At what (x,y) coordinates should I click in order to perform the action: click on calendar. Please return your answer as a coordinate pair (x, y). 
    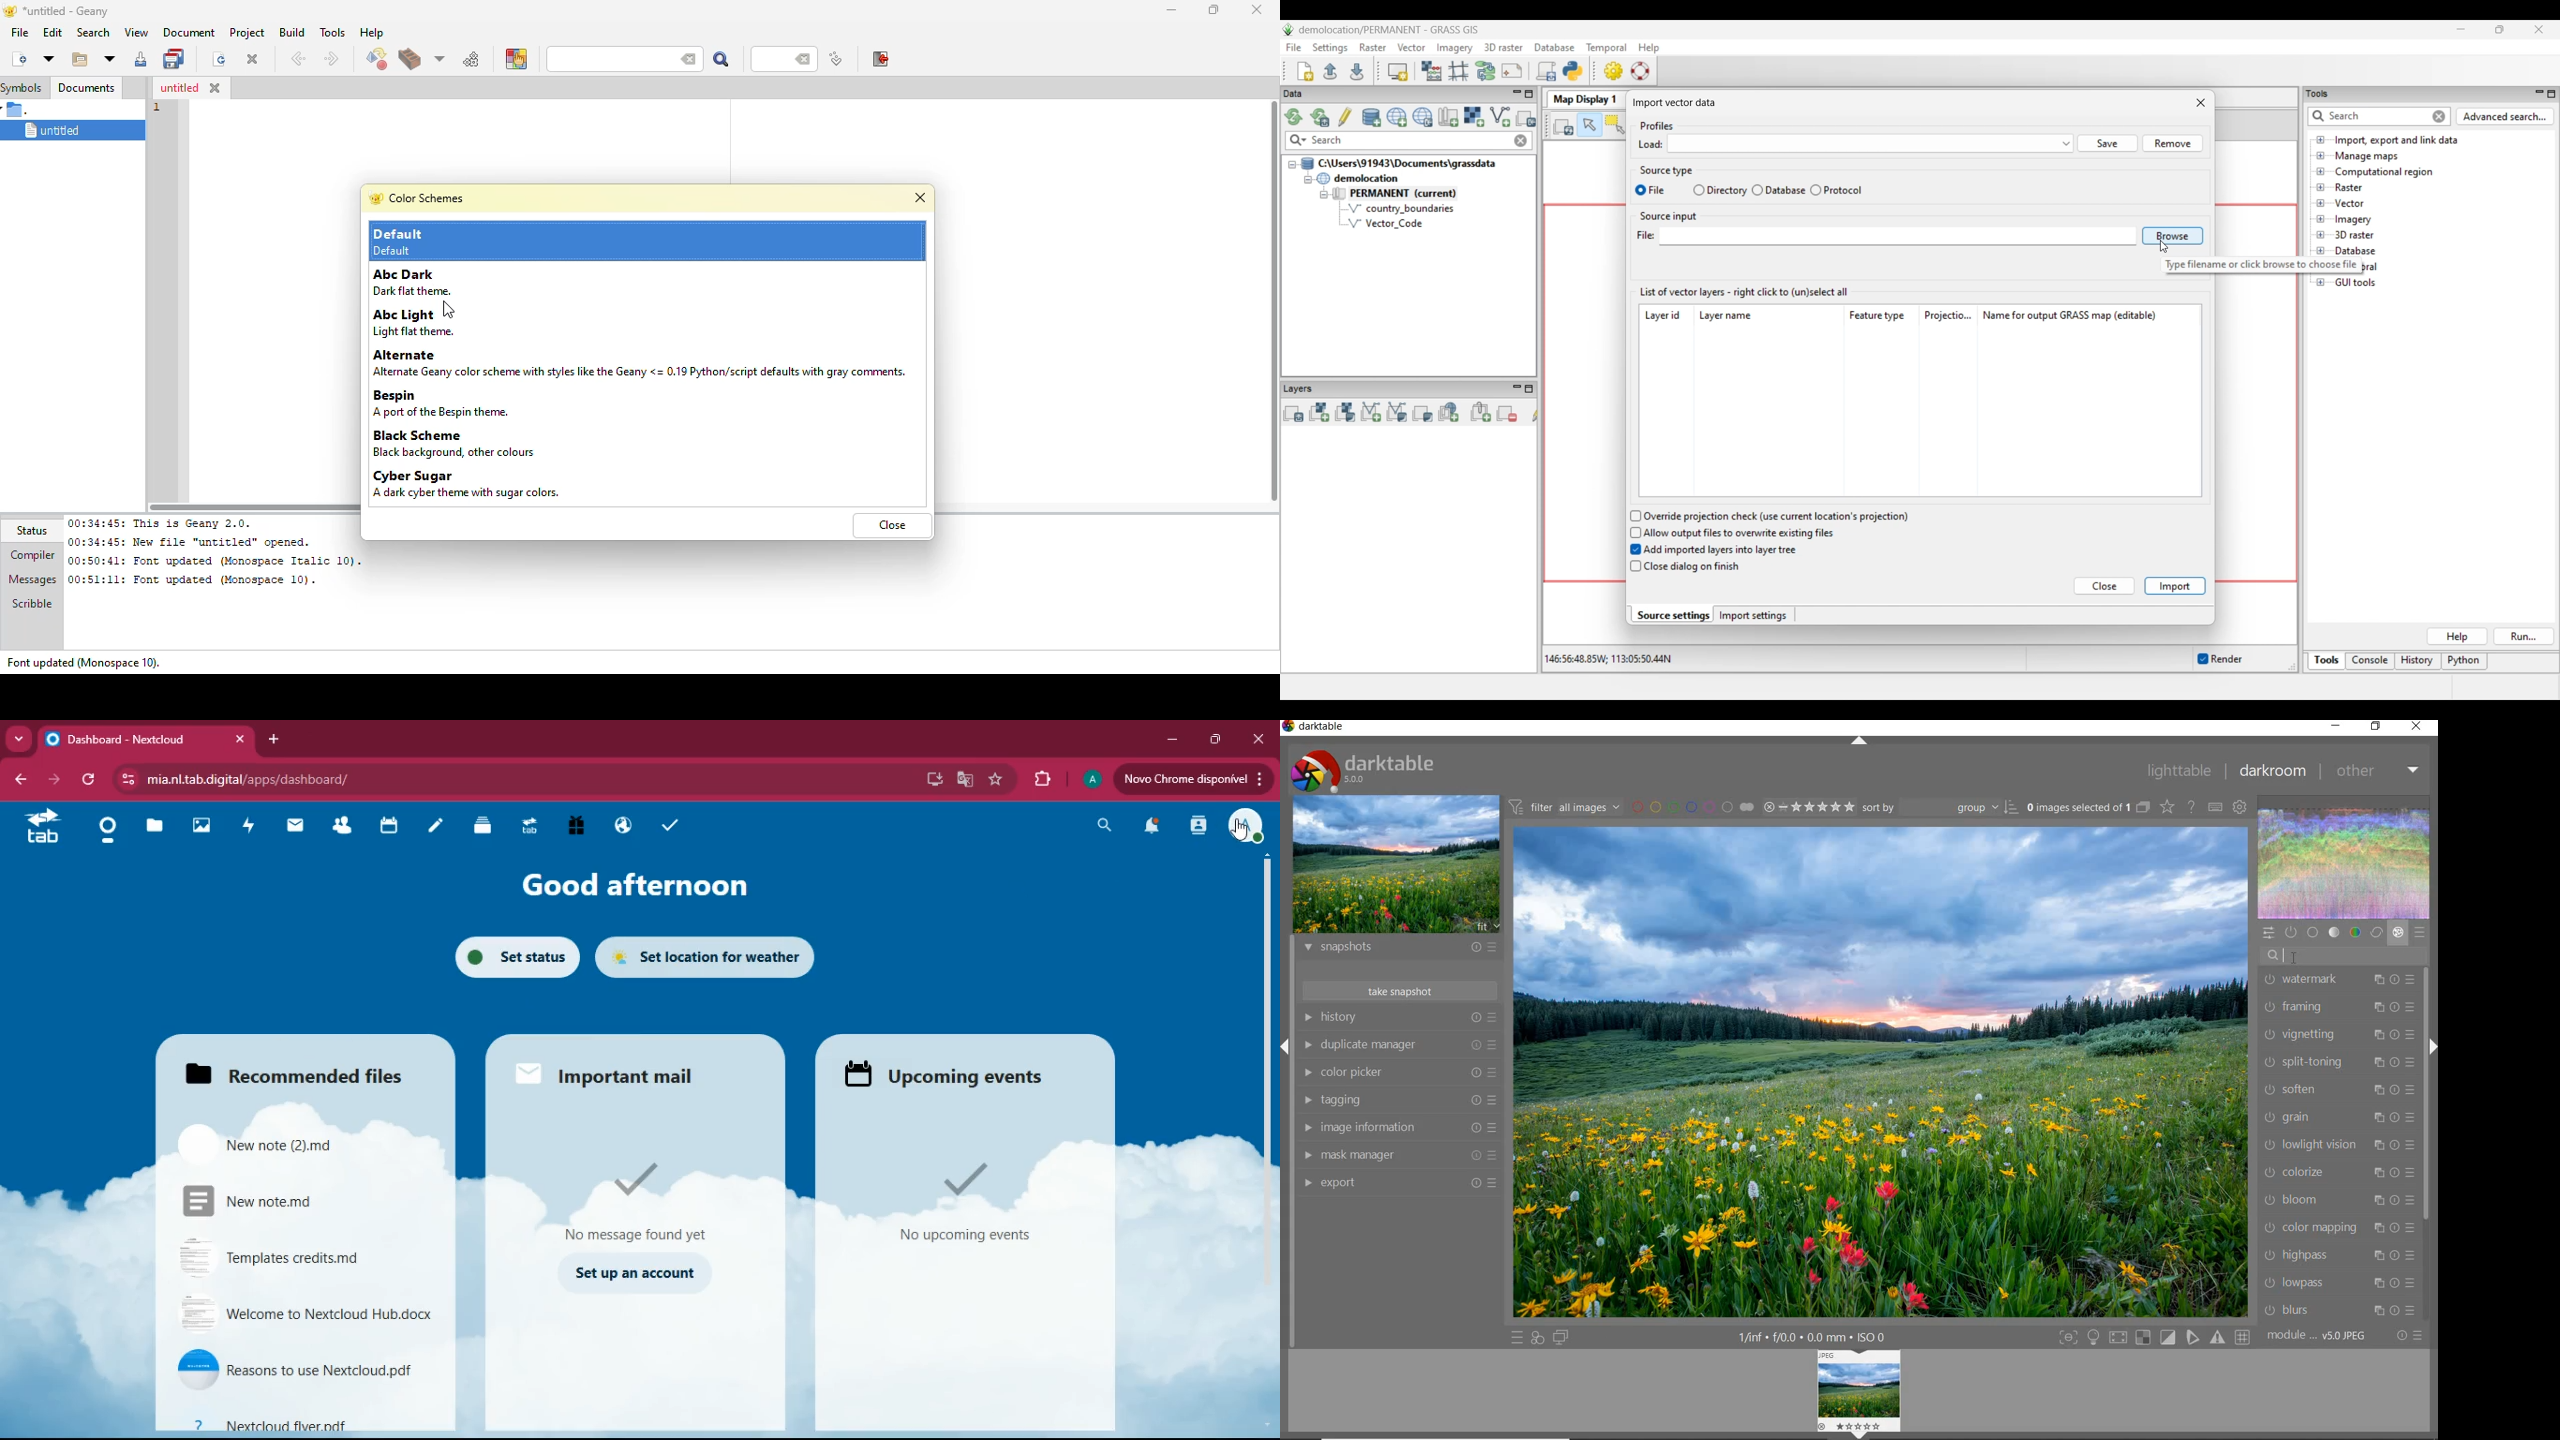
    Looking at the image, I should click on (390, 827).